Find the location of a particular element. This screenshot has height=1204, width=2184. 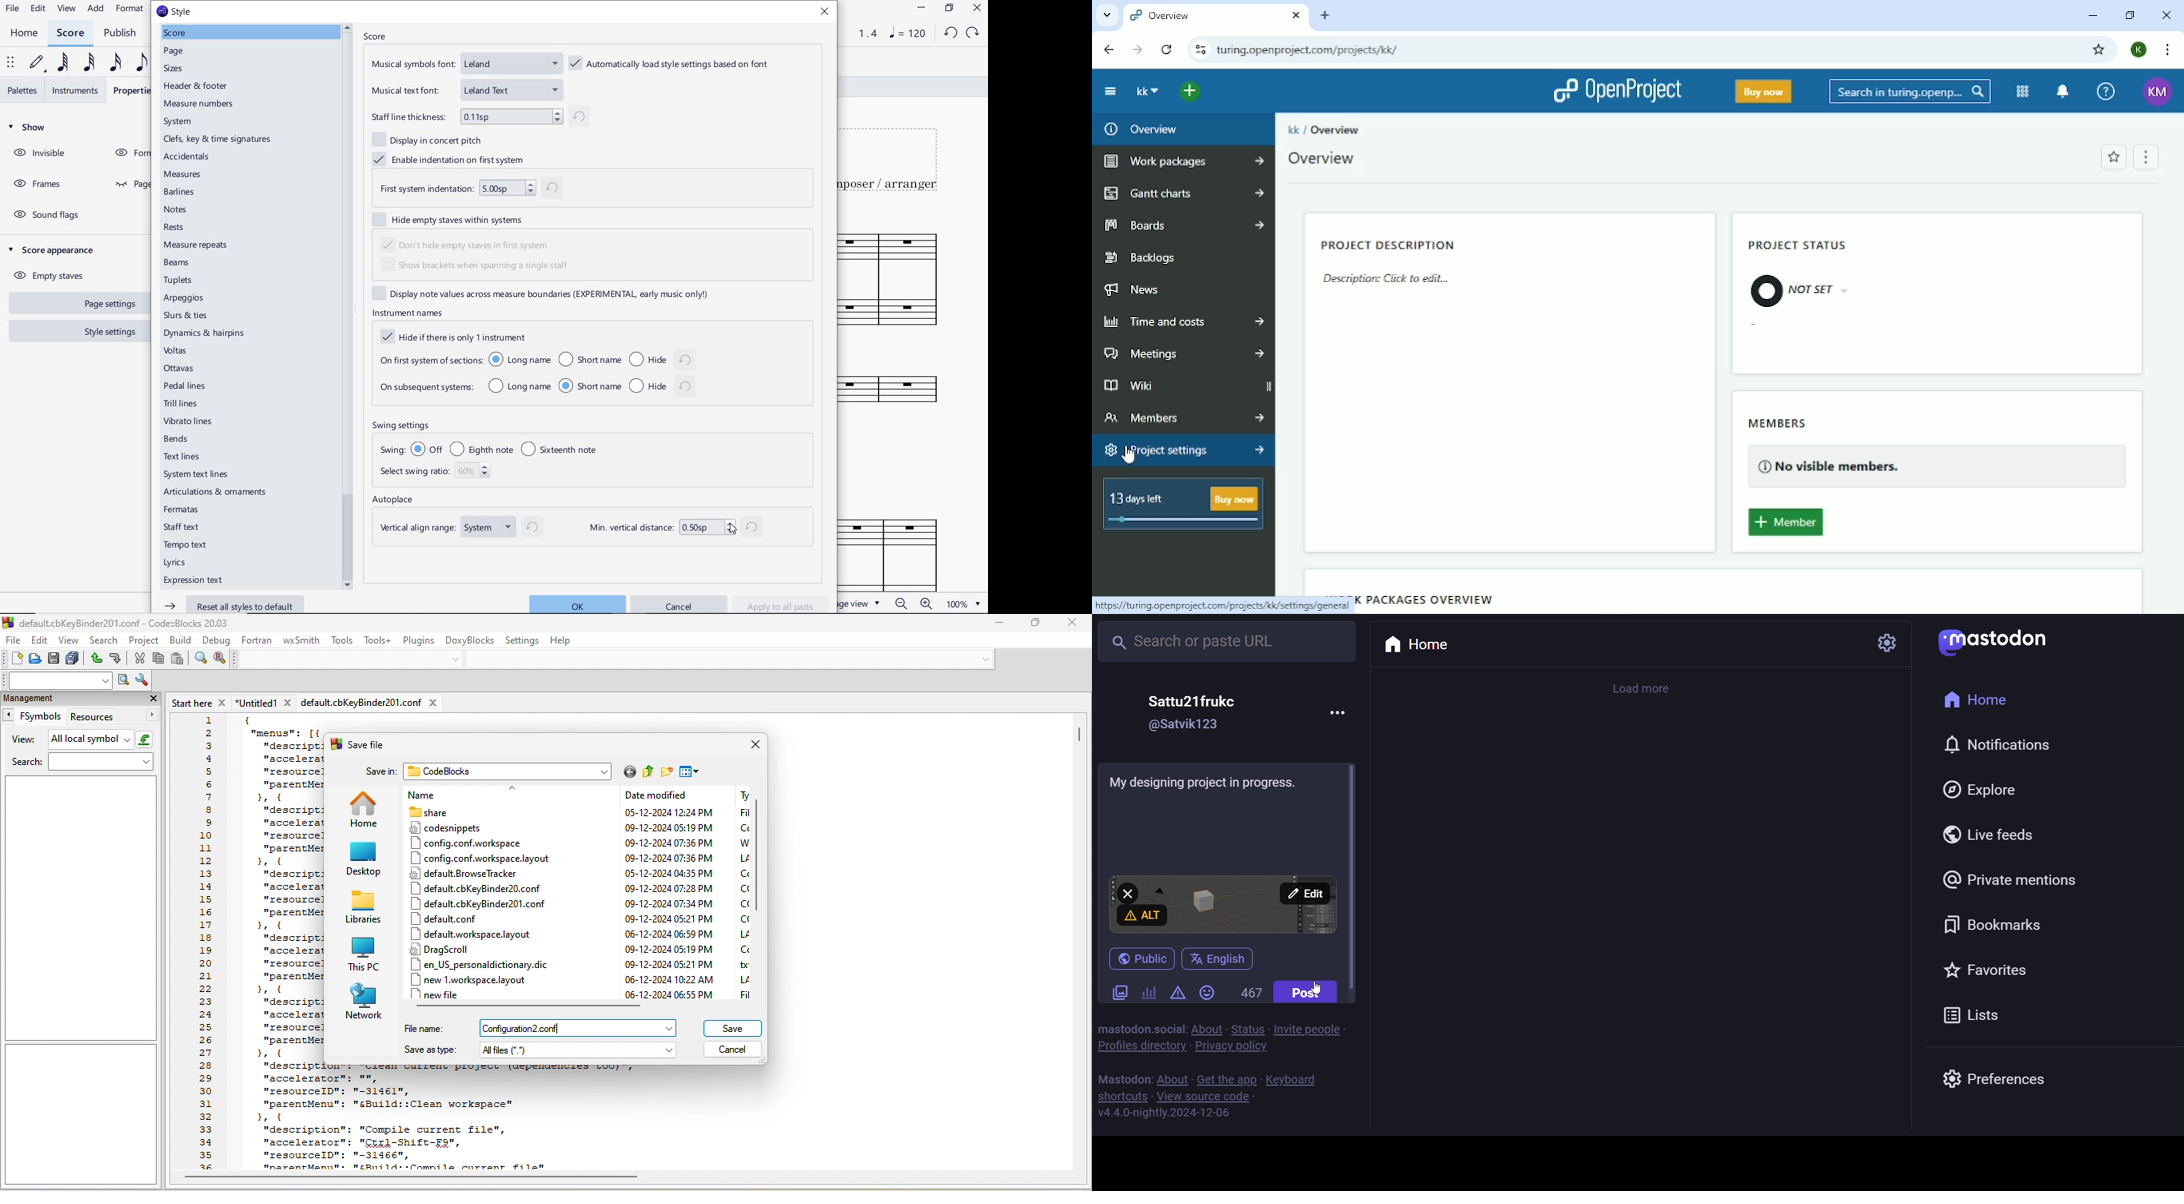

undo is located at coordinates (97, 660).